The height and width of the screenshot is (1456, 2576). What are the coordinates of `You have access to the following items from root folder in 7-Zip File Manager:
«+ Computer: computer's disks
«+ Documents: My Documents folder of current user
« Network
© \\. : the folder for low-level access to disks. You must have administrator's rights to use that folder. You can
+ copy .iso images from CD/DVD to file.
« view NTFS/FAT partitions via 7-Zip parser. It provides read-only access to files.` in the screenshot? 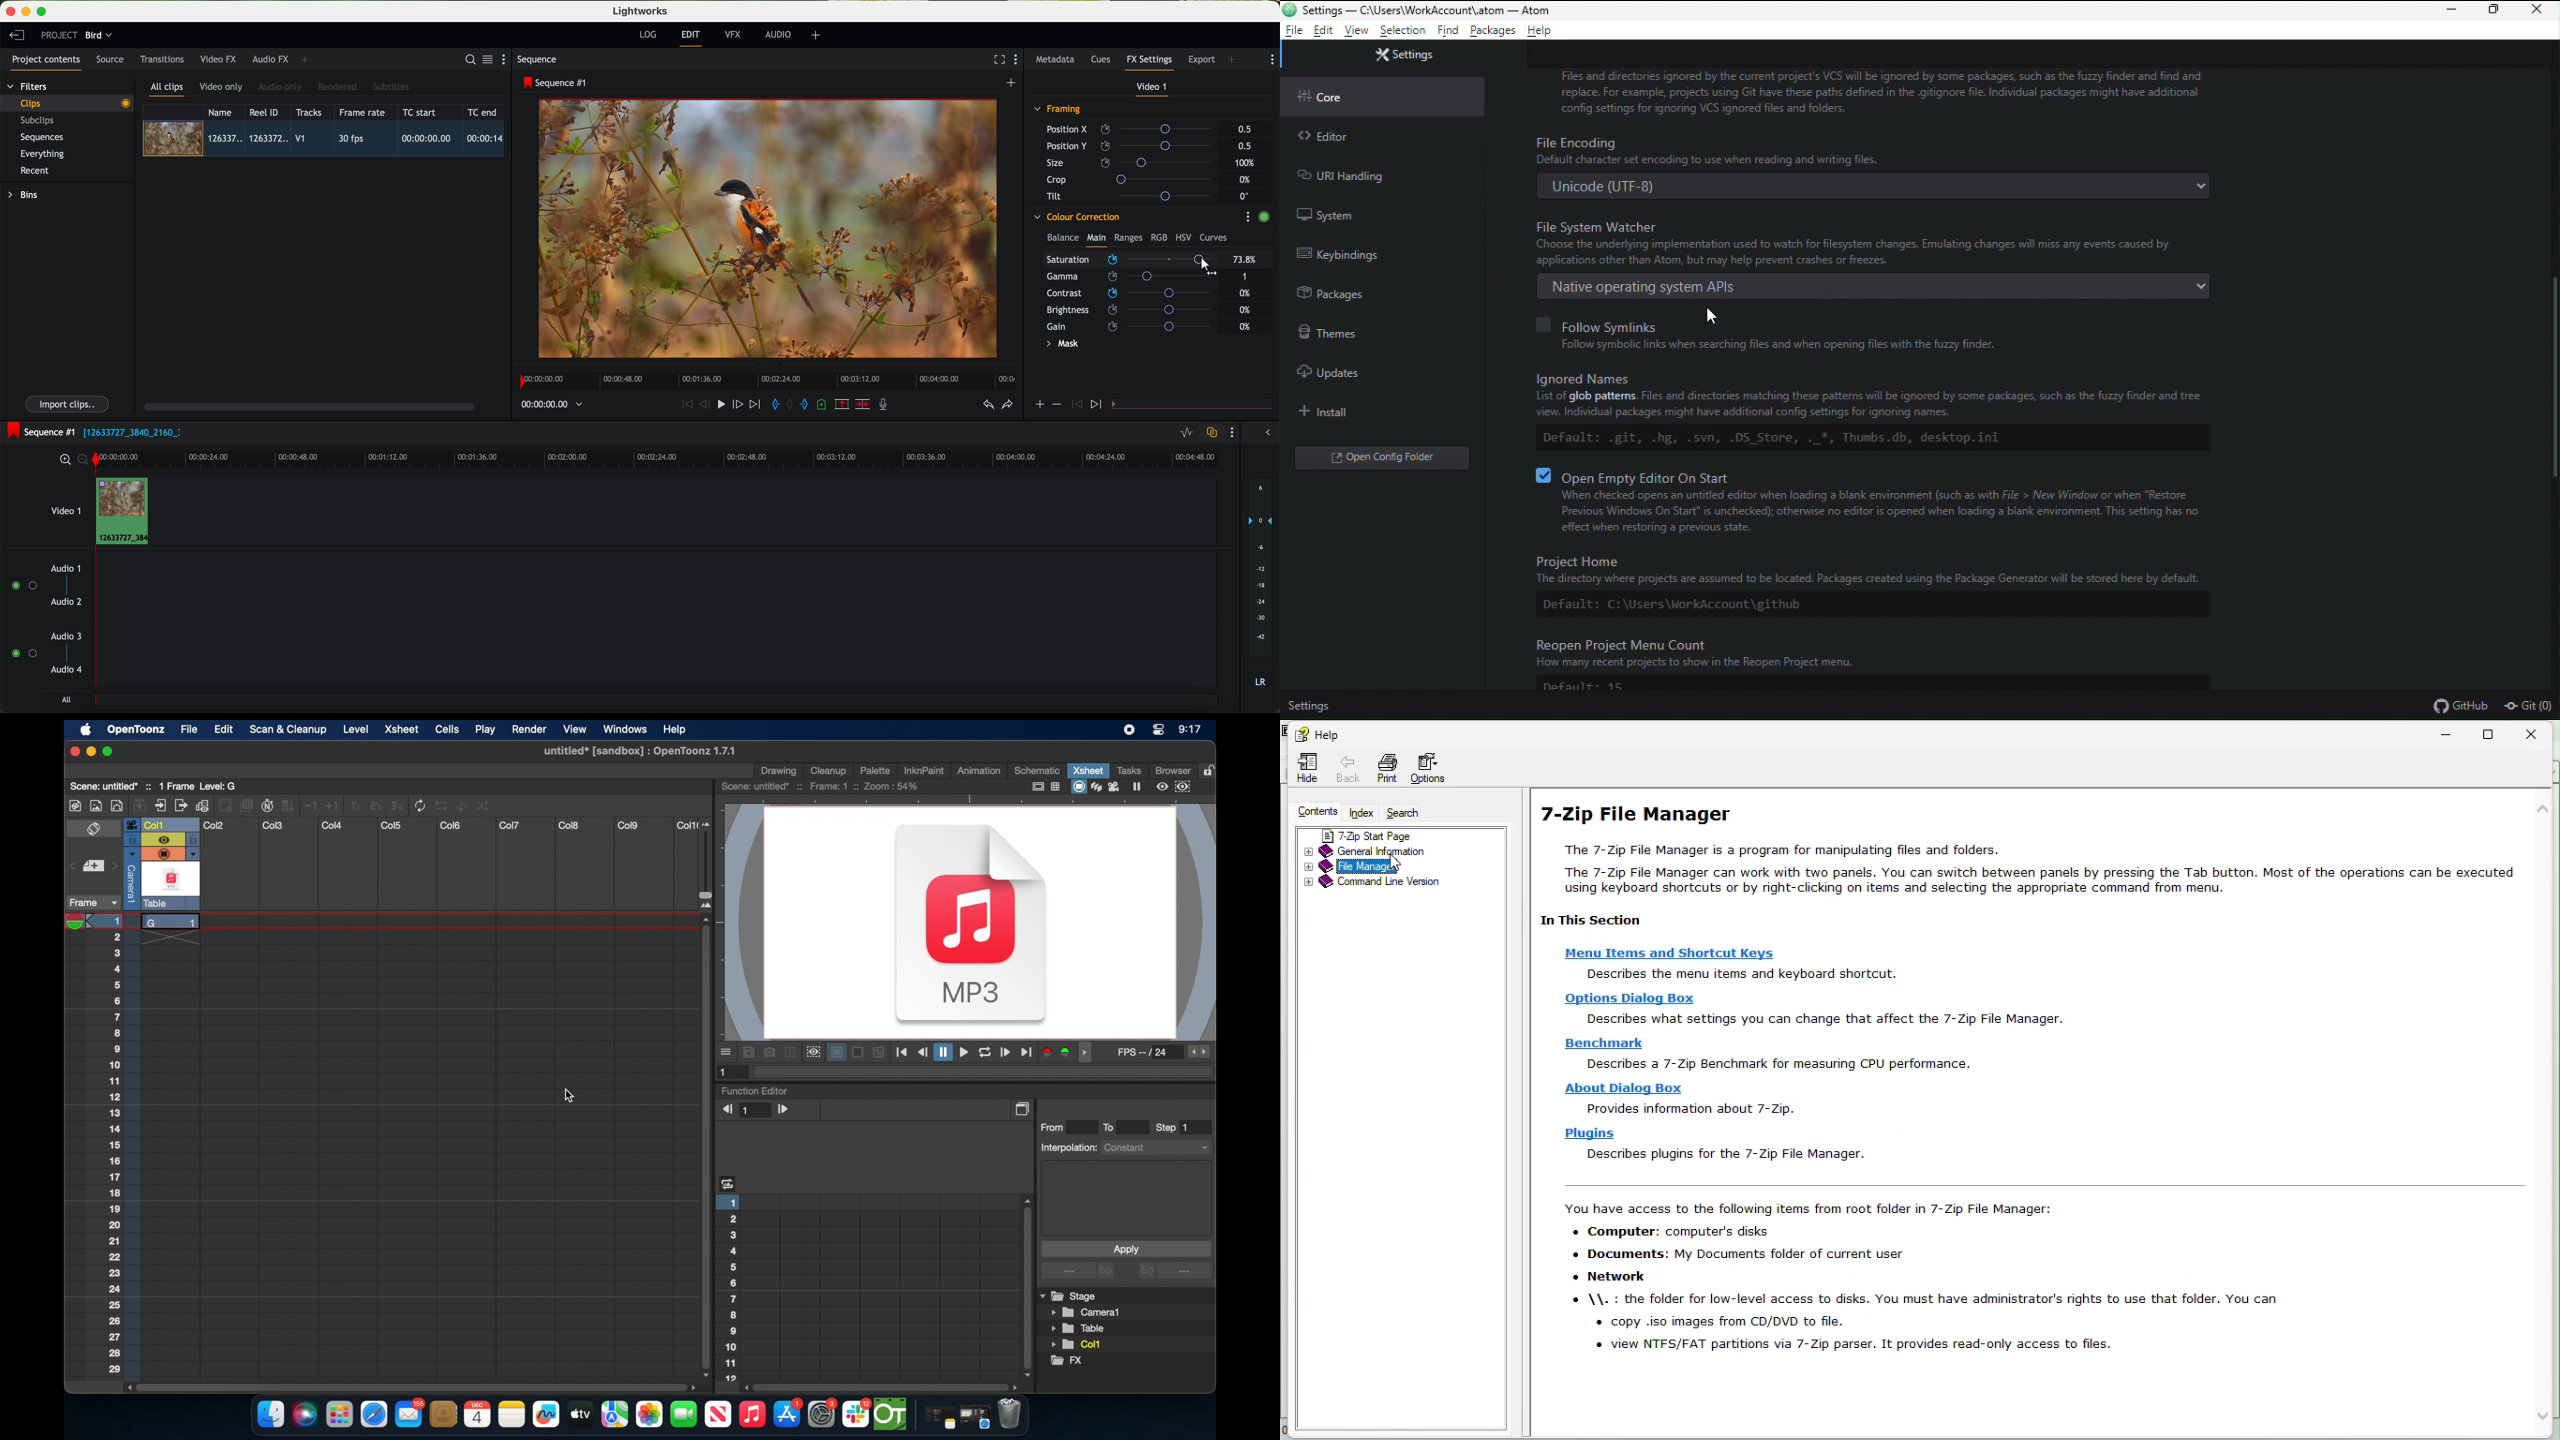 It's located at (1914, 1284).